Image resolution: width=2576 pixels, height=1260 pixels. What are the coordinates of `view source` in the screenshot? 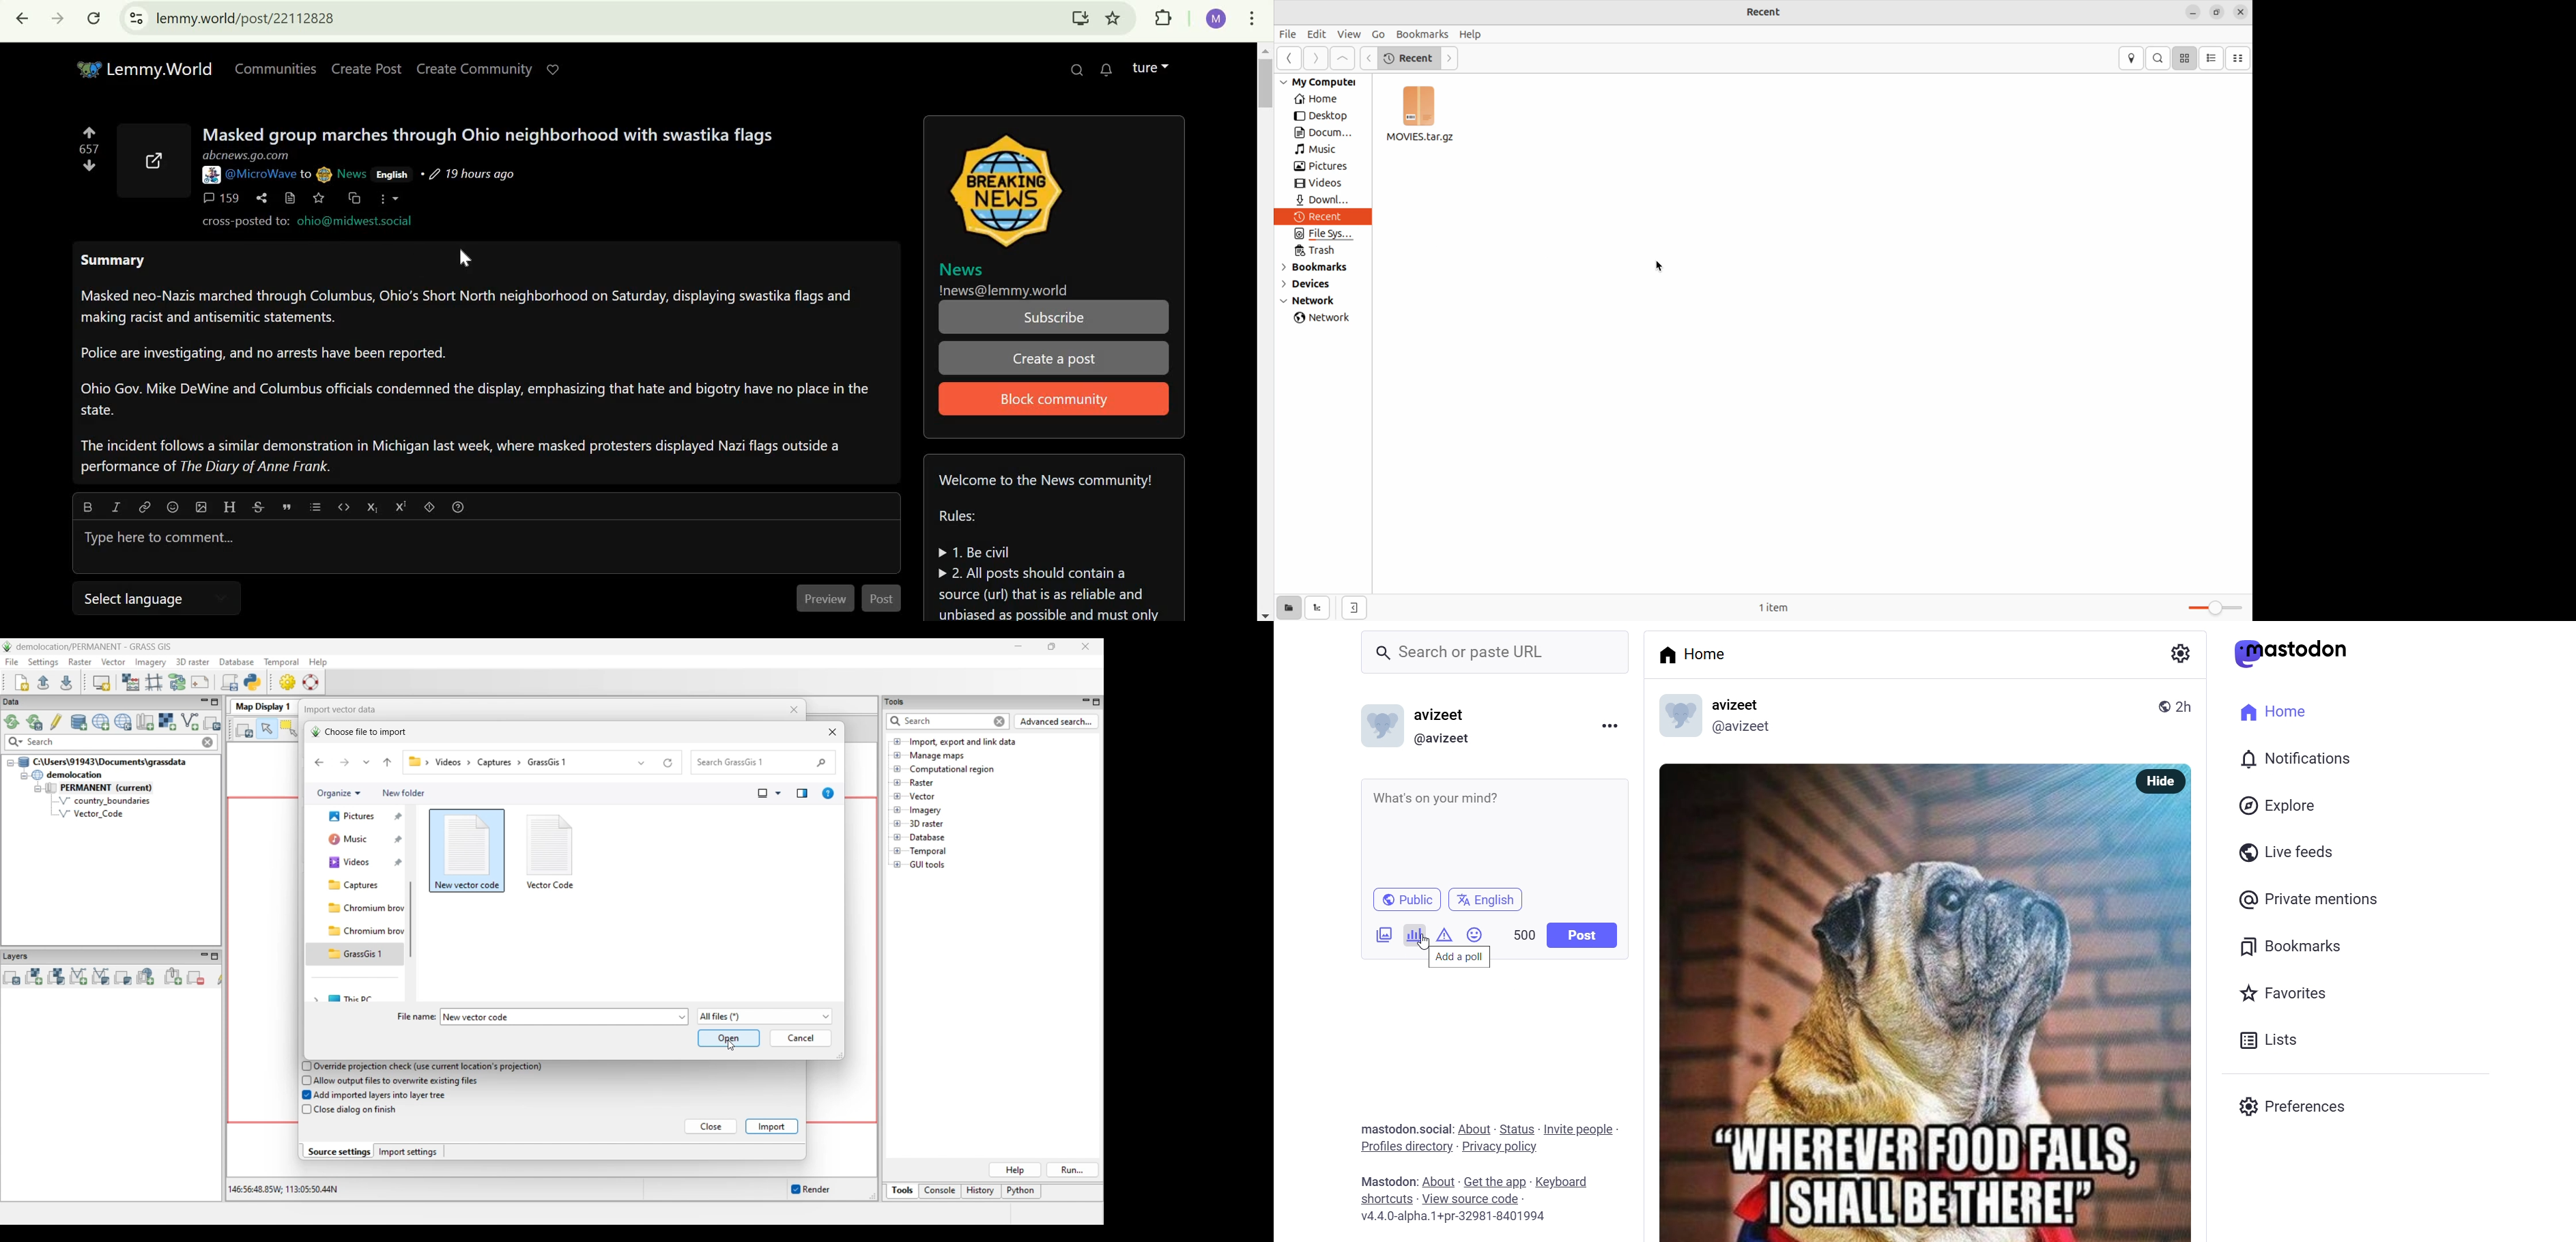 It's located at (291, 197).